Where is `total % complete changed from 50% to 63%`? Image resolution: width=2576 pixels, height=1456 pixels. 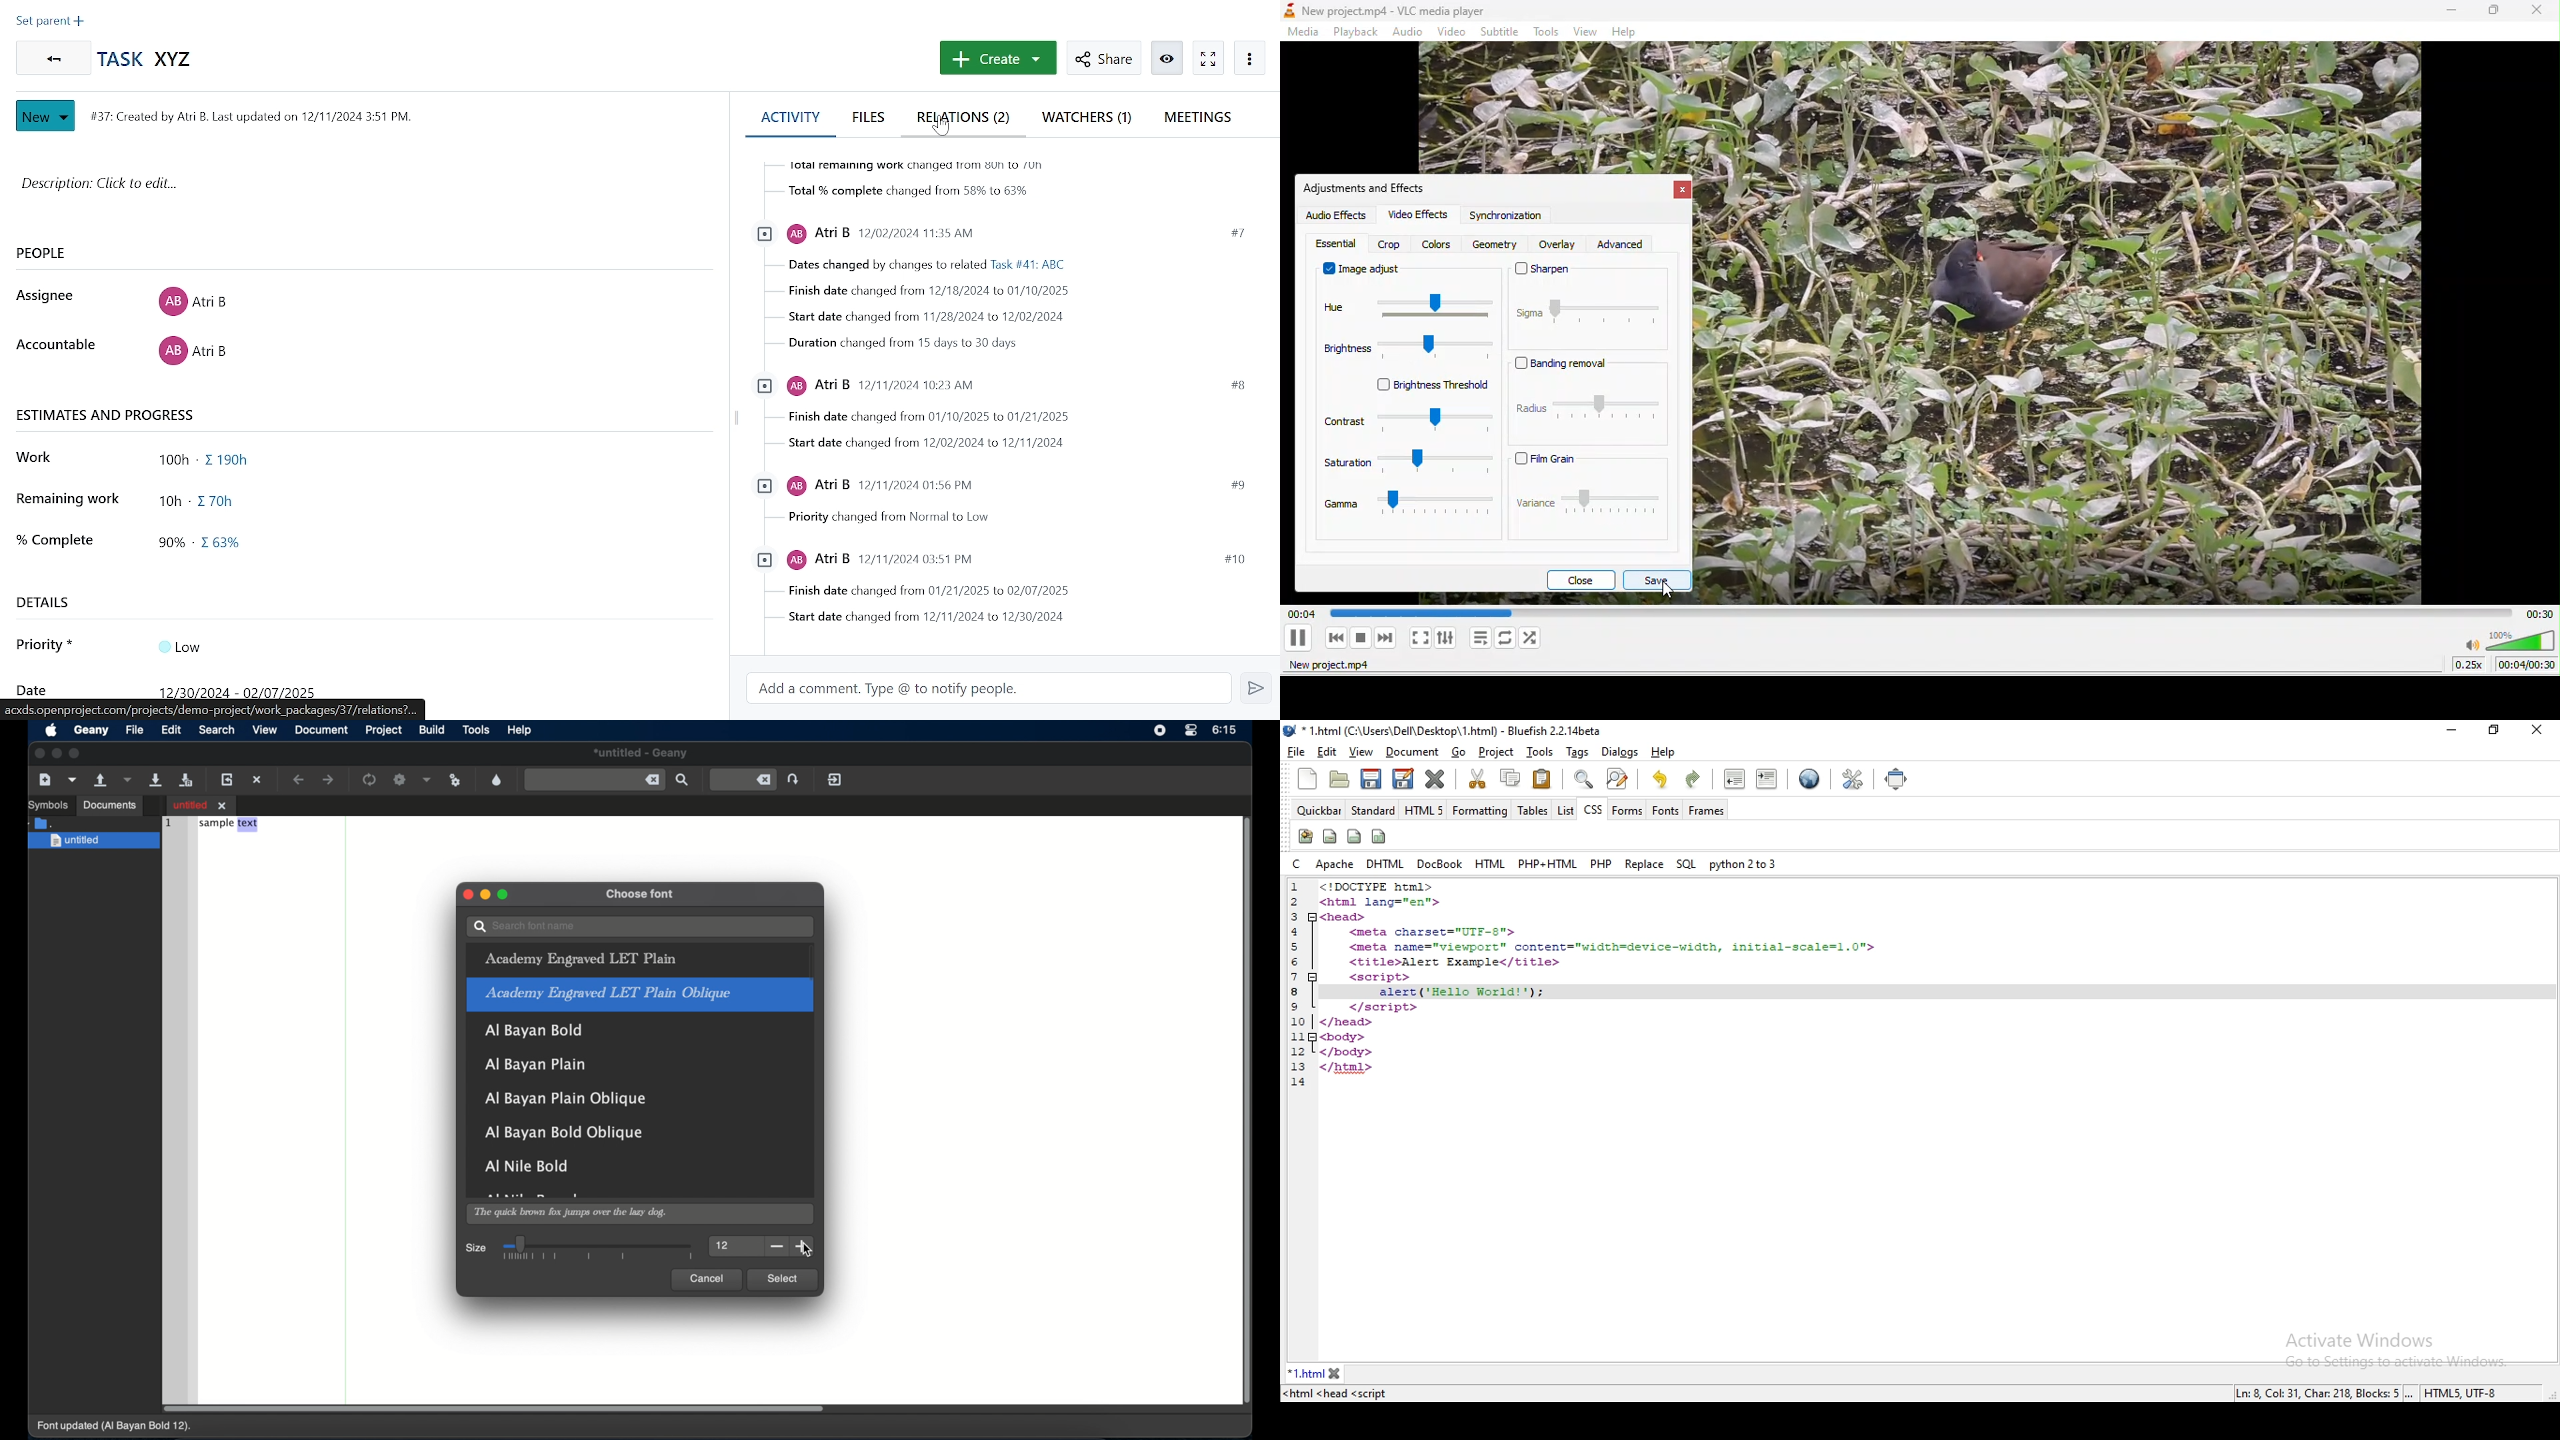 total % complete changed from 50% to 63% is located at coordinates (897, 193).